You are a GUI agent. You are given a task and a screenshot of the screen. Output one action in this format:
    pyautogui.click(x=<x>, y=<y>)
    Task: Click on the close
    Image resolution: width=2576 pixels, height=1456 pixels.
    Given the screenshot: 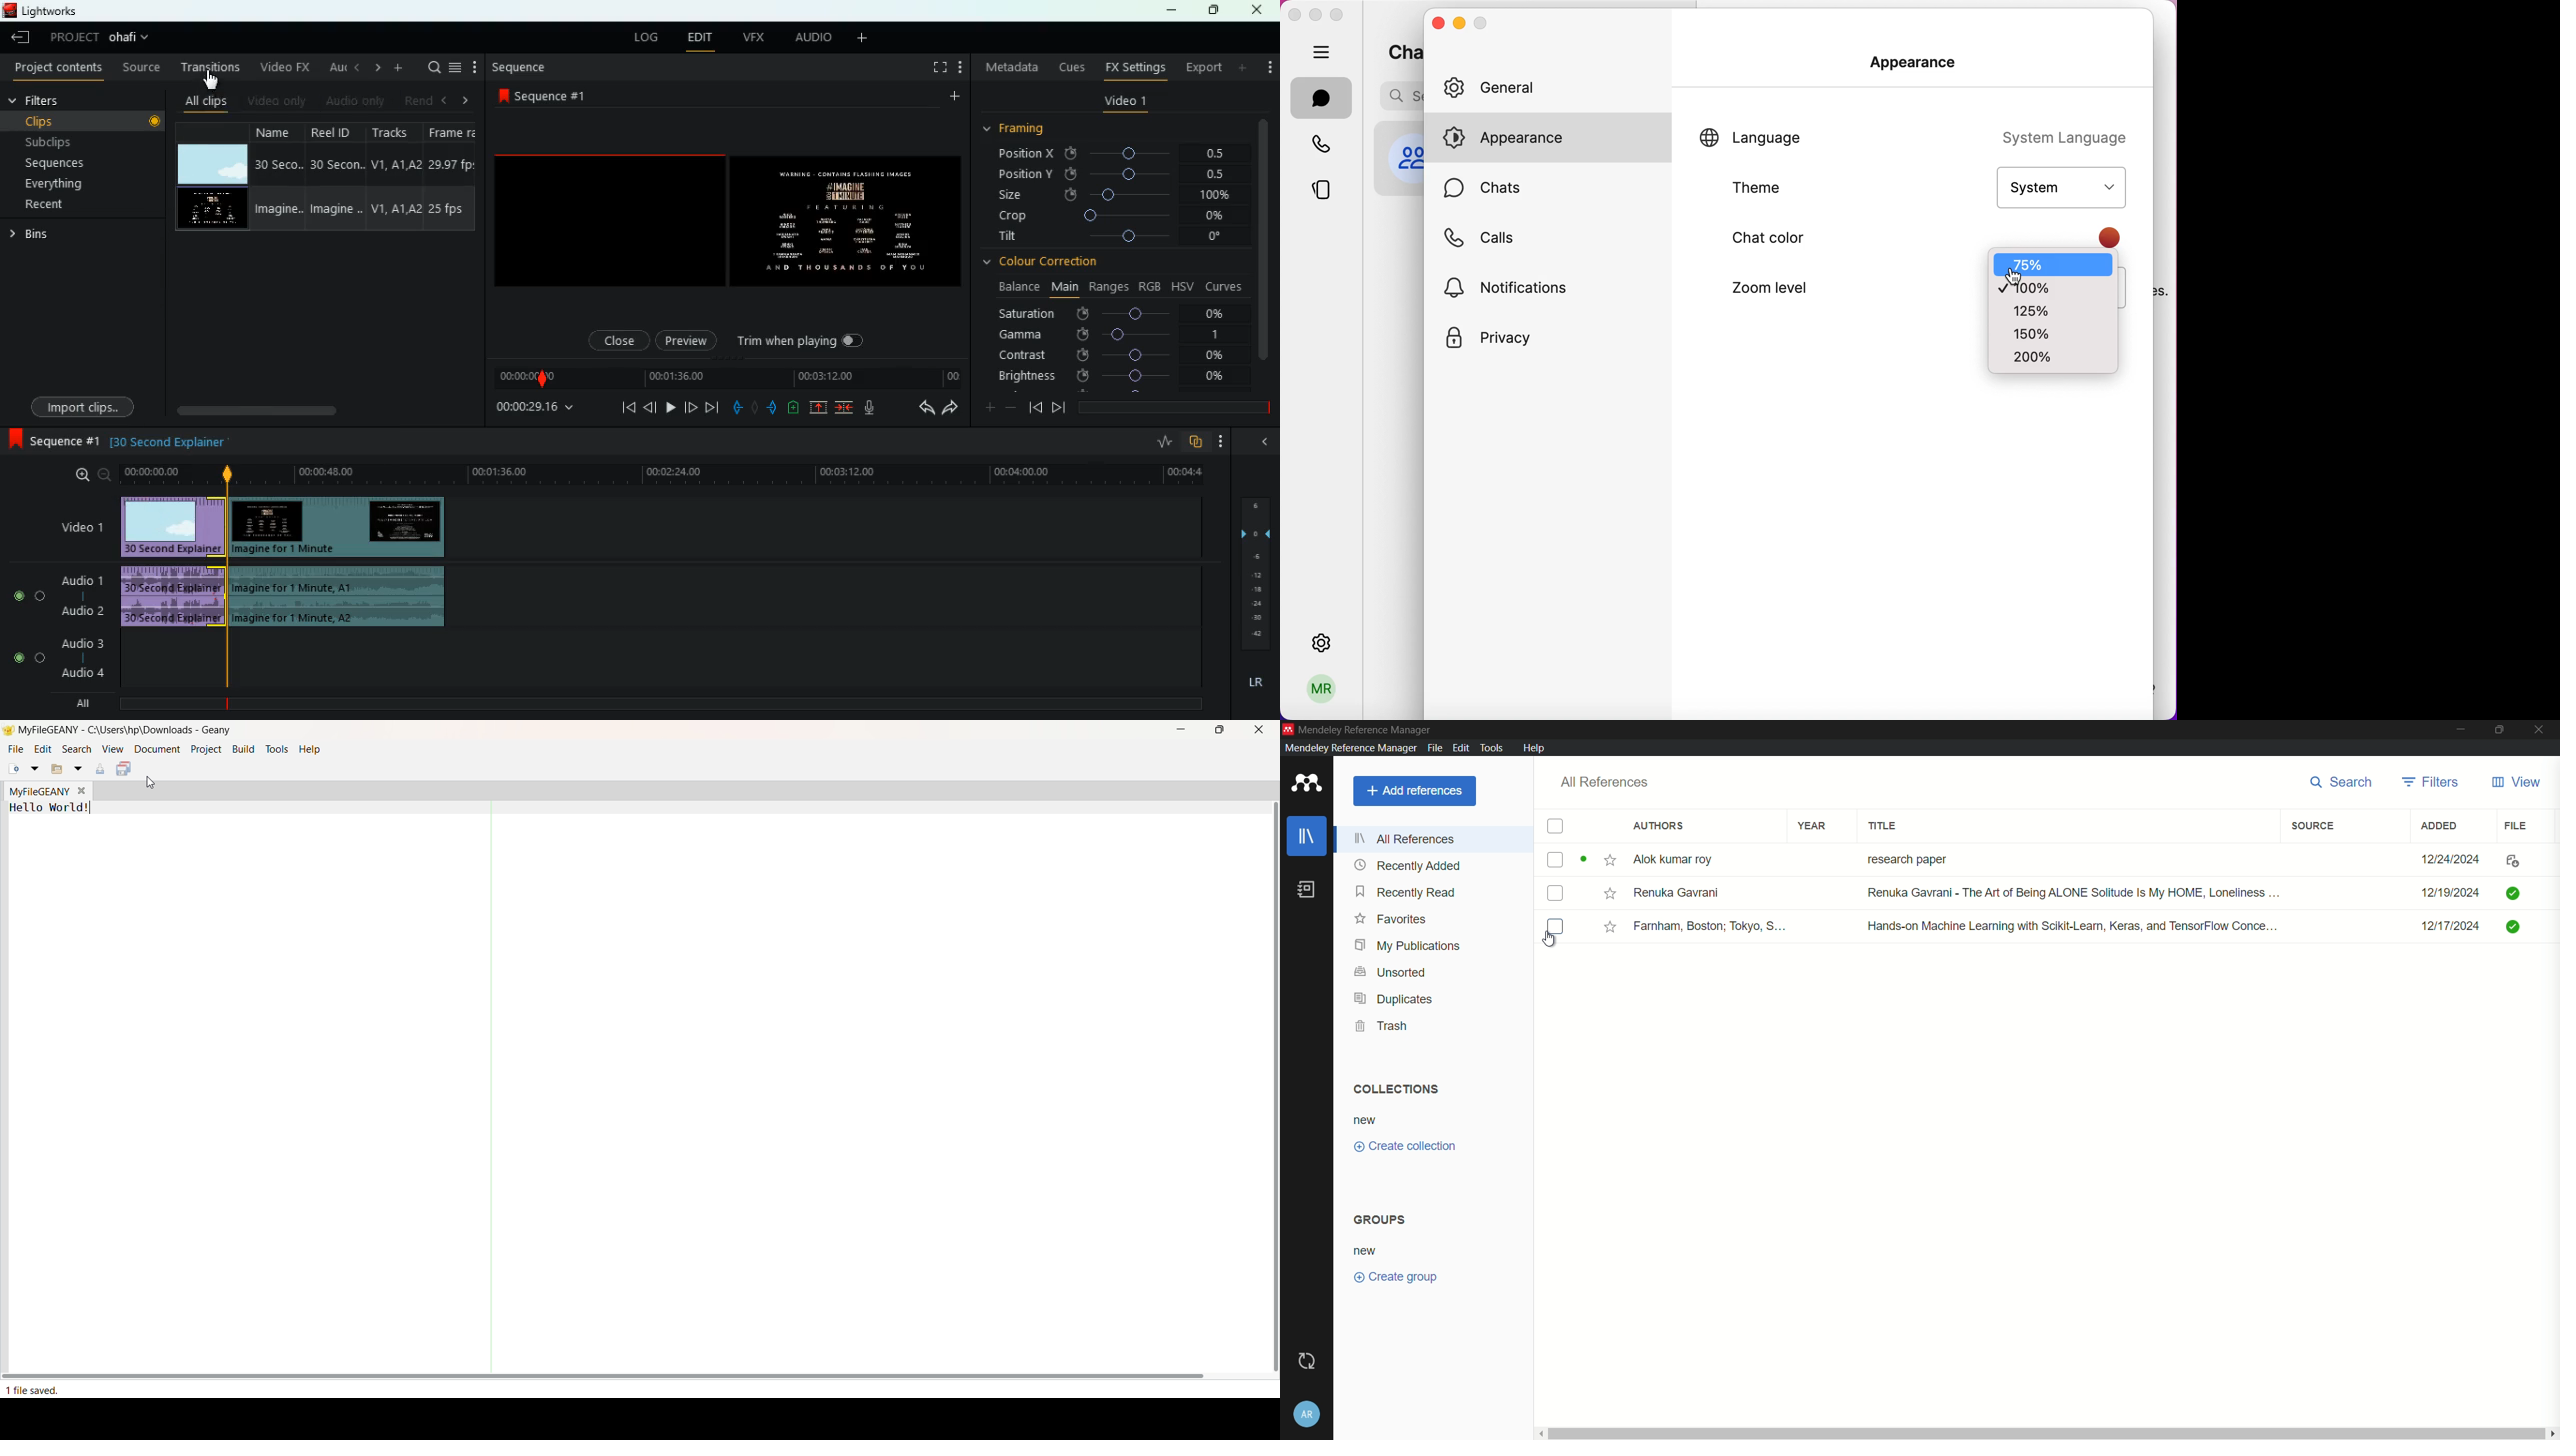 What is the action you would take?
    pyautogui.click(x=1295, y=14)
    